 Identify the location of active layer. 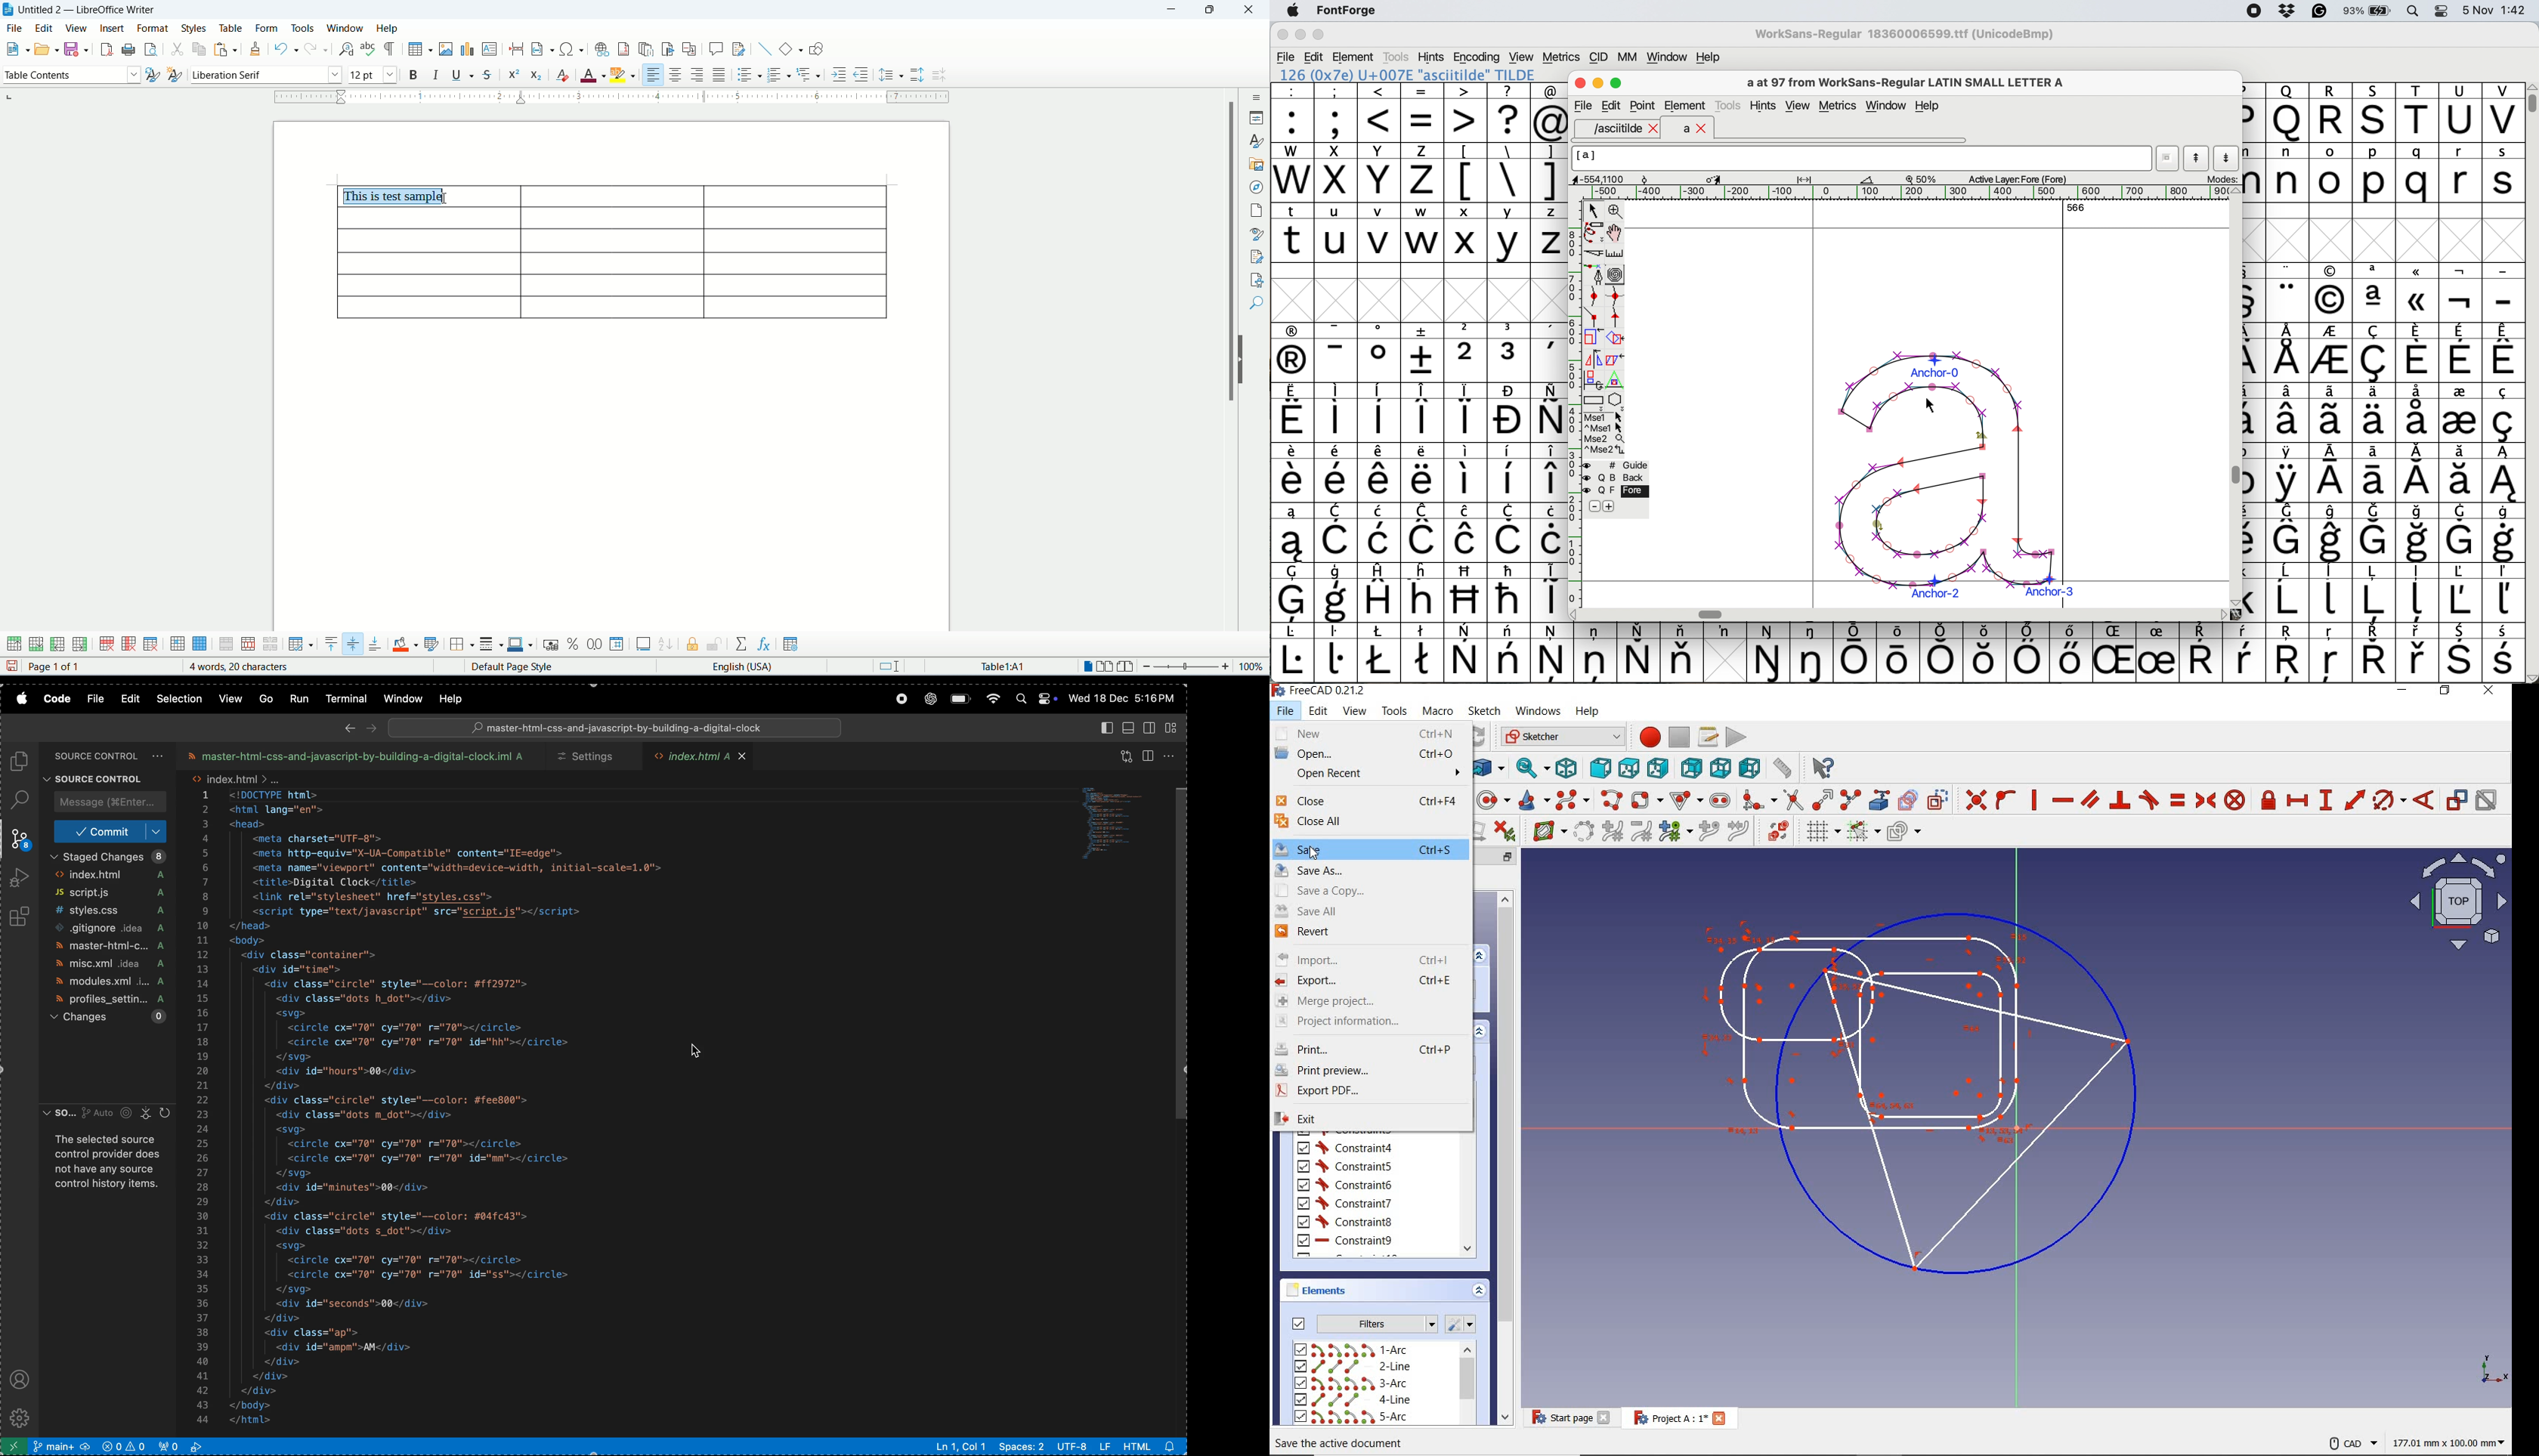
(2015, 178).